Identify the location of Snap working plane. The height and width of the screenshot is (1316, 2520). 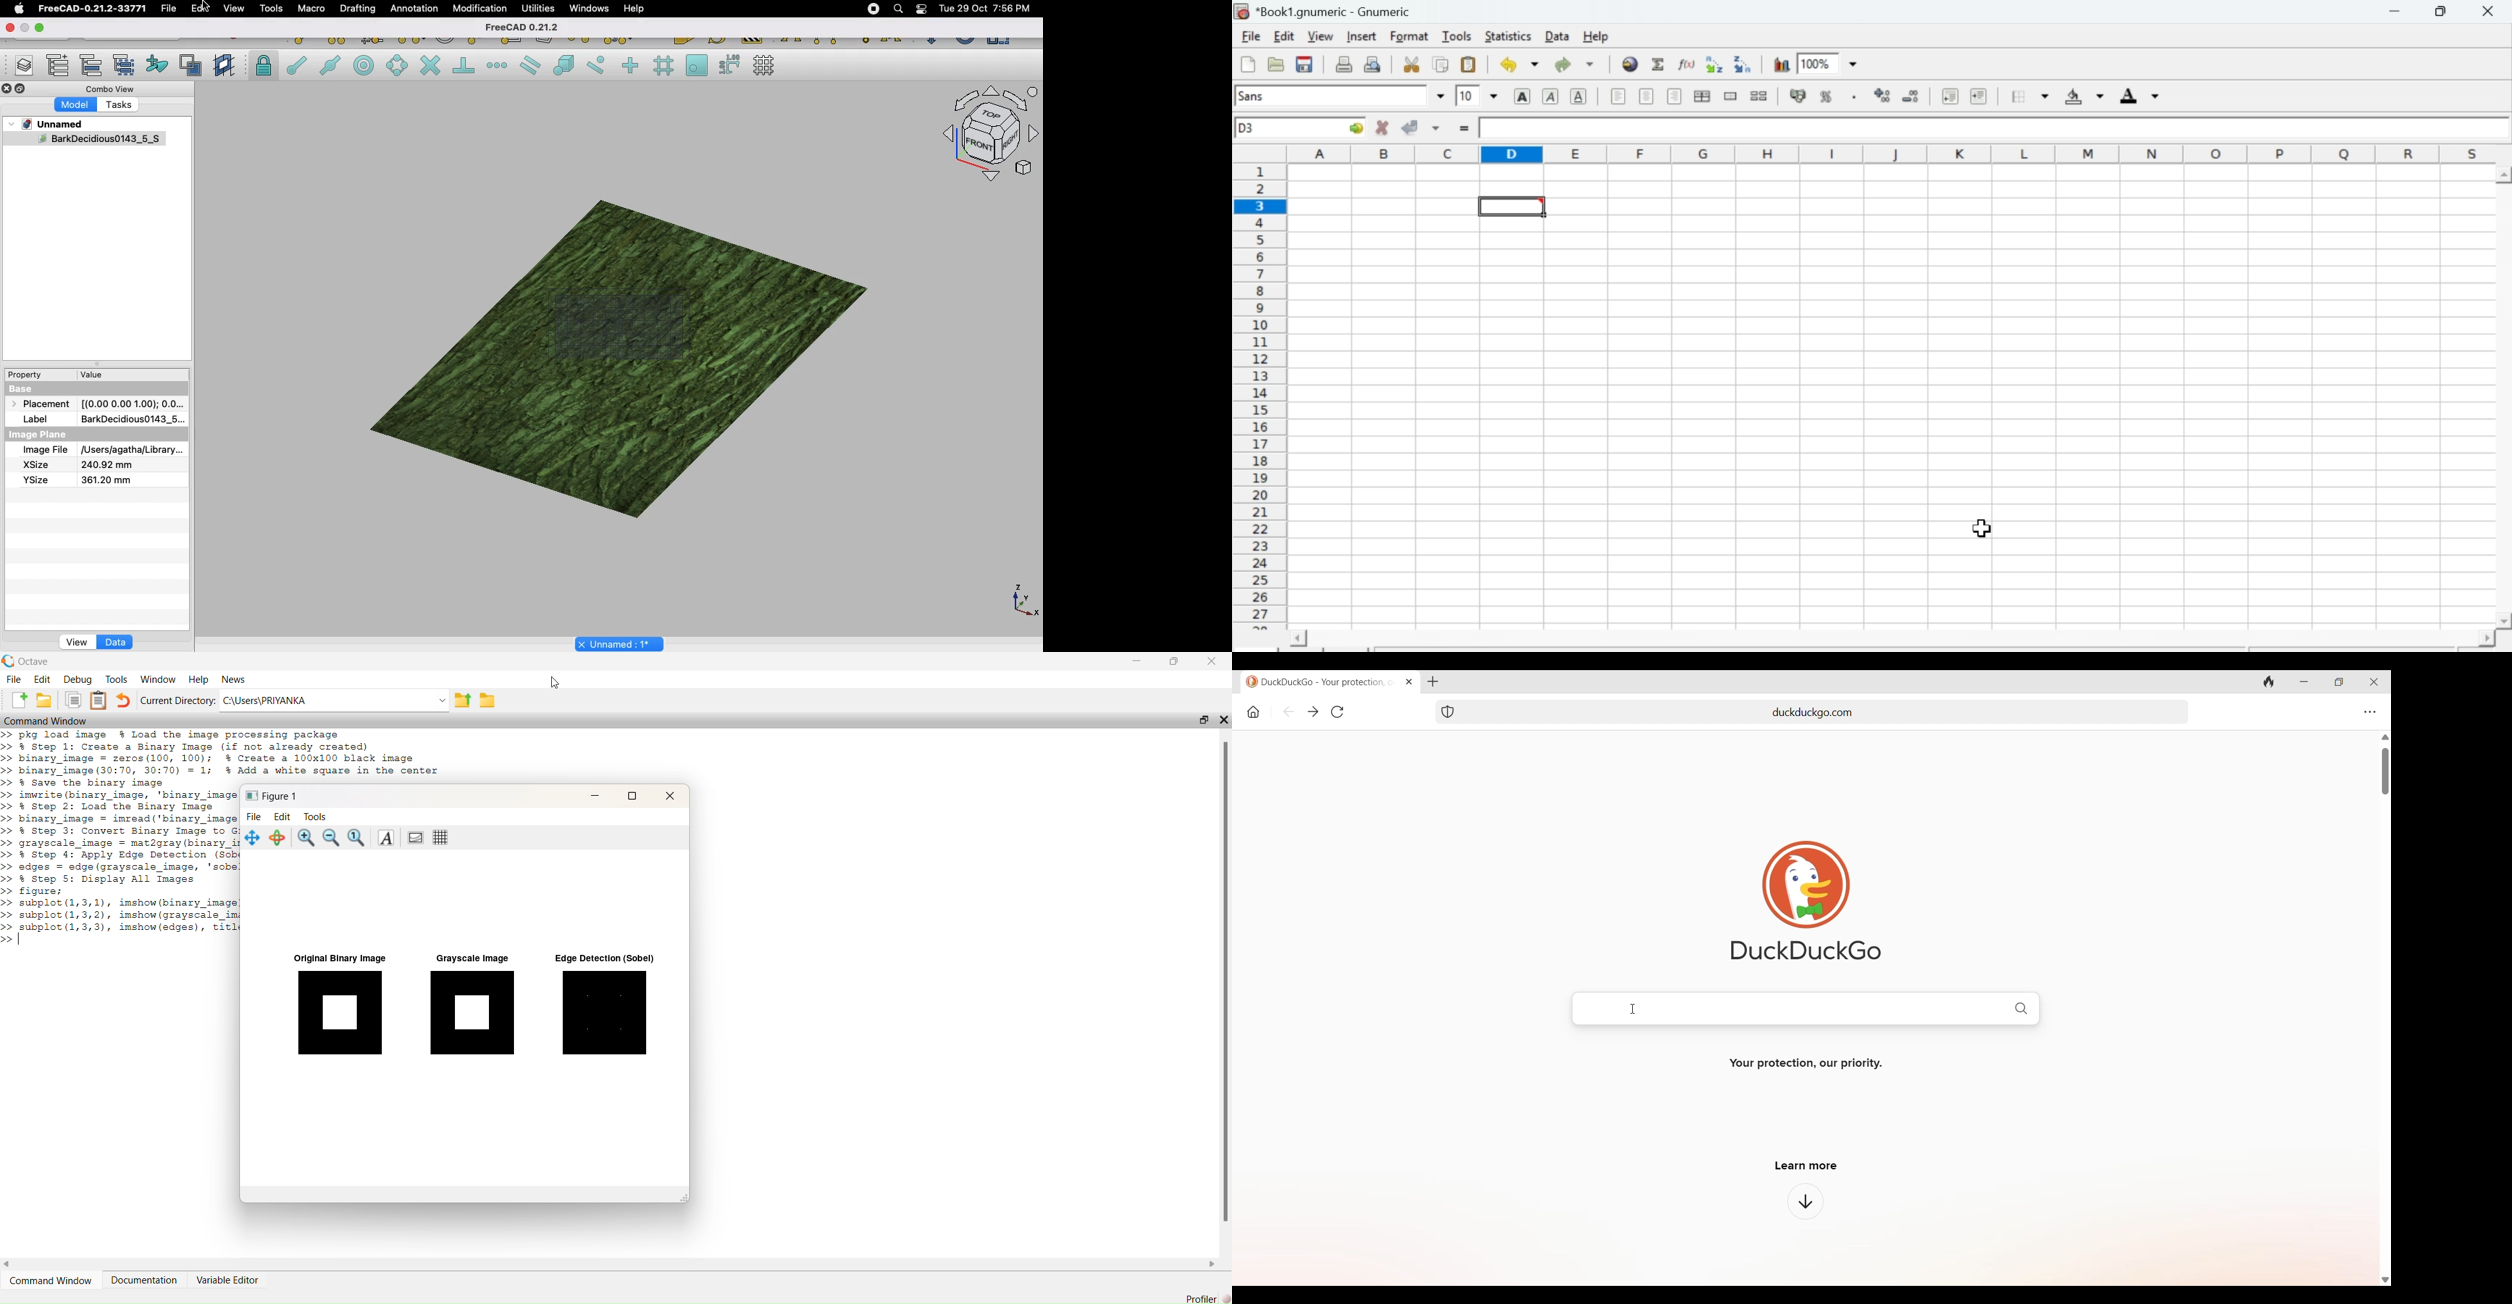
(697, 67).